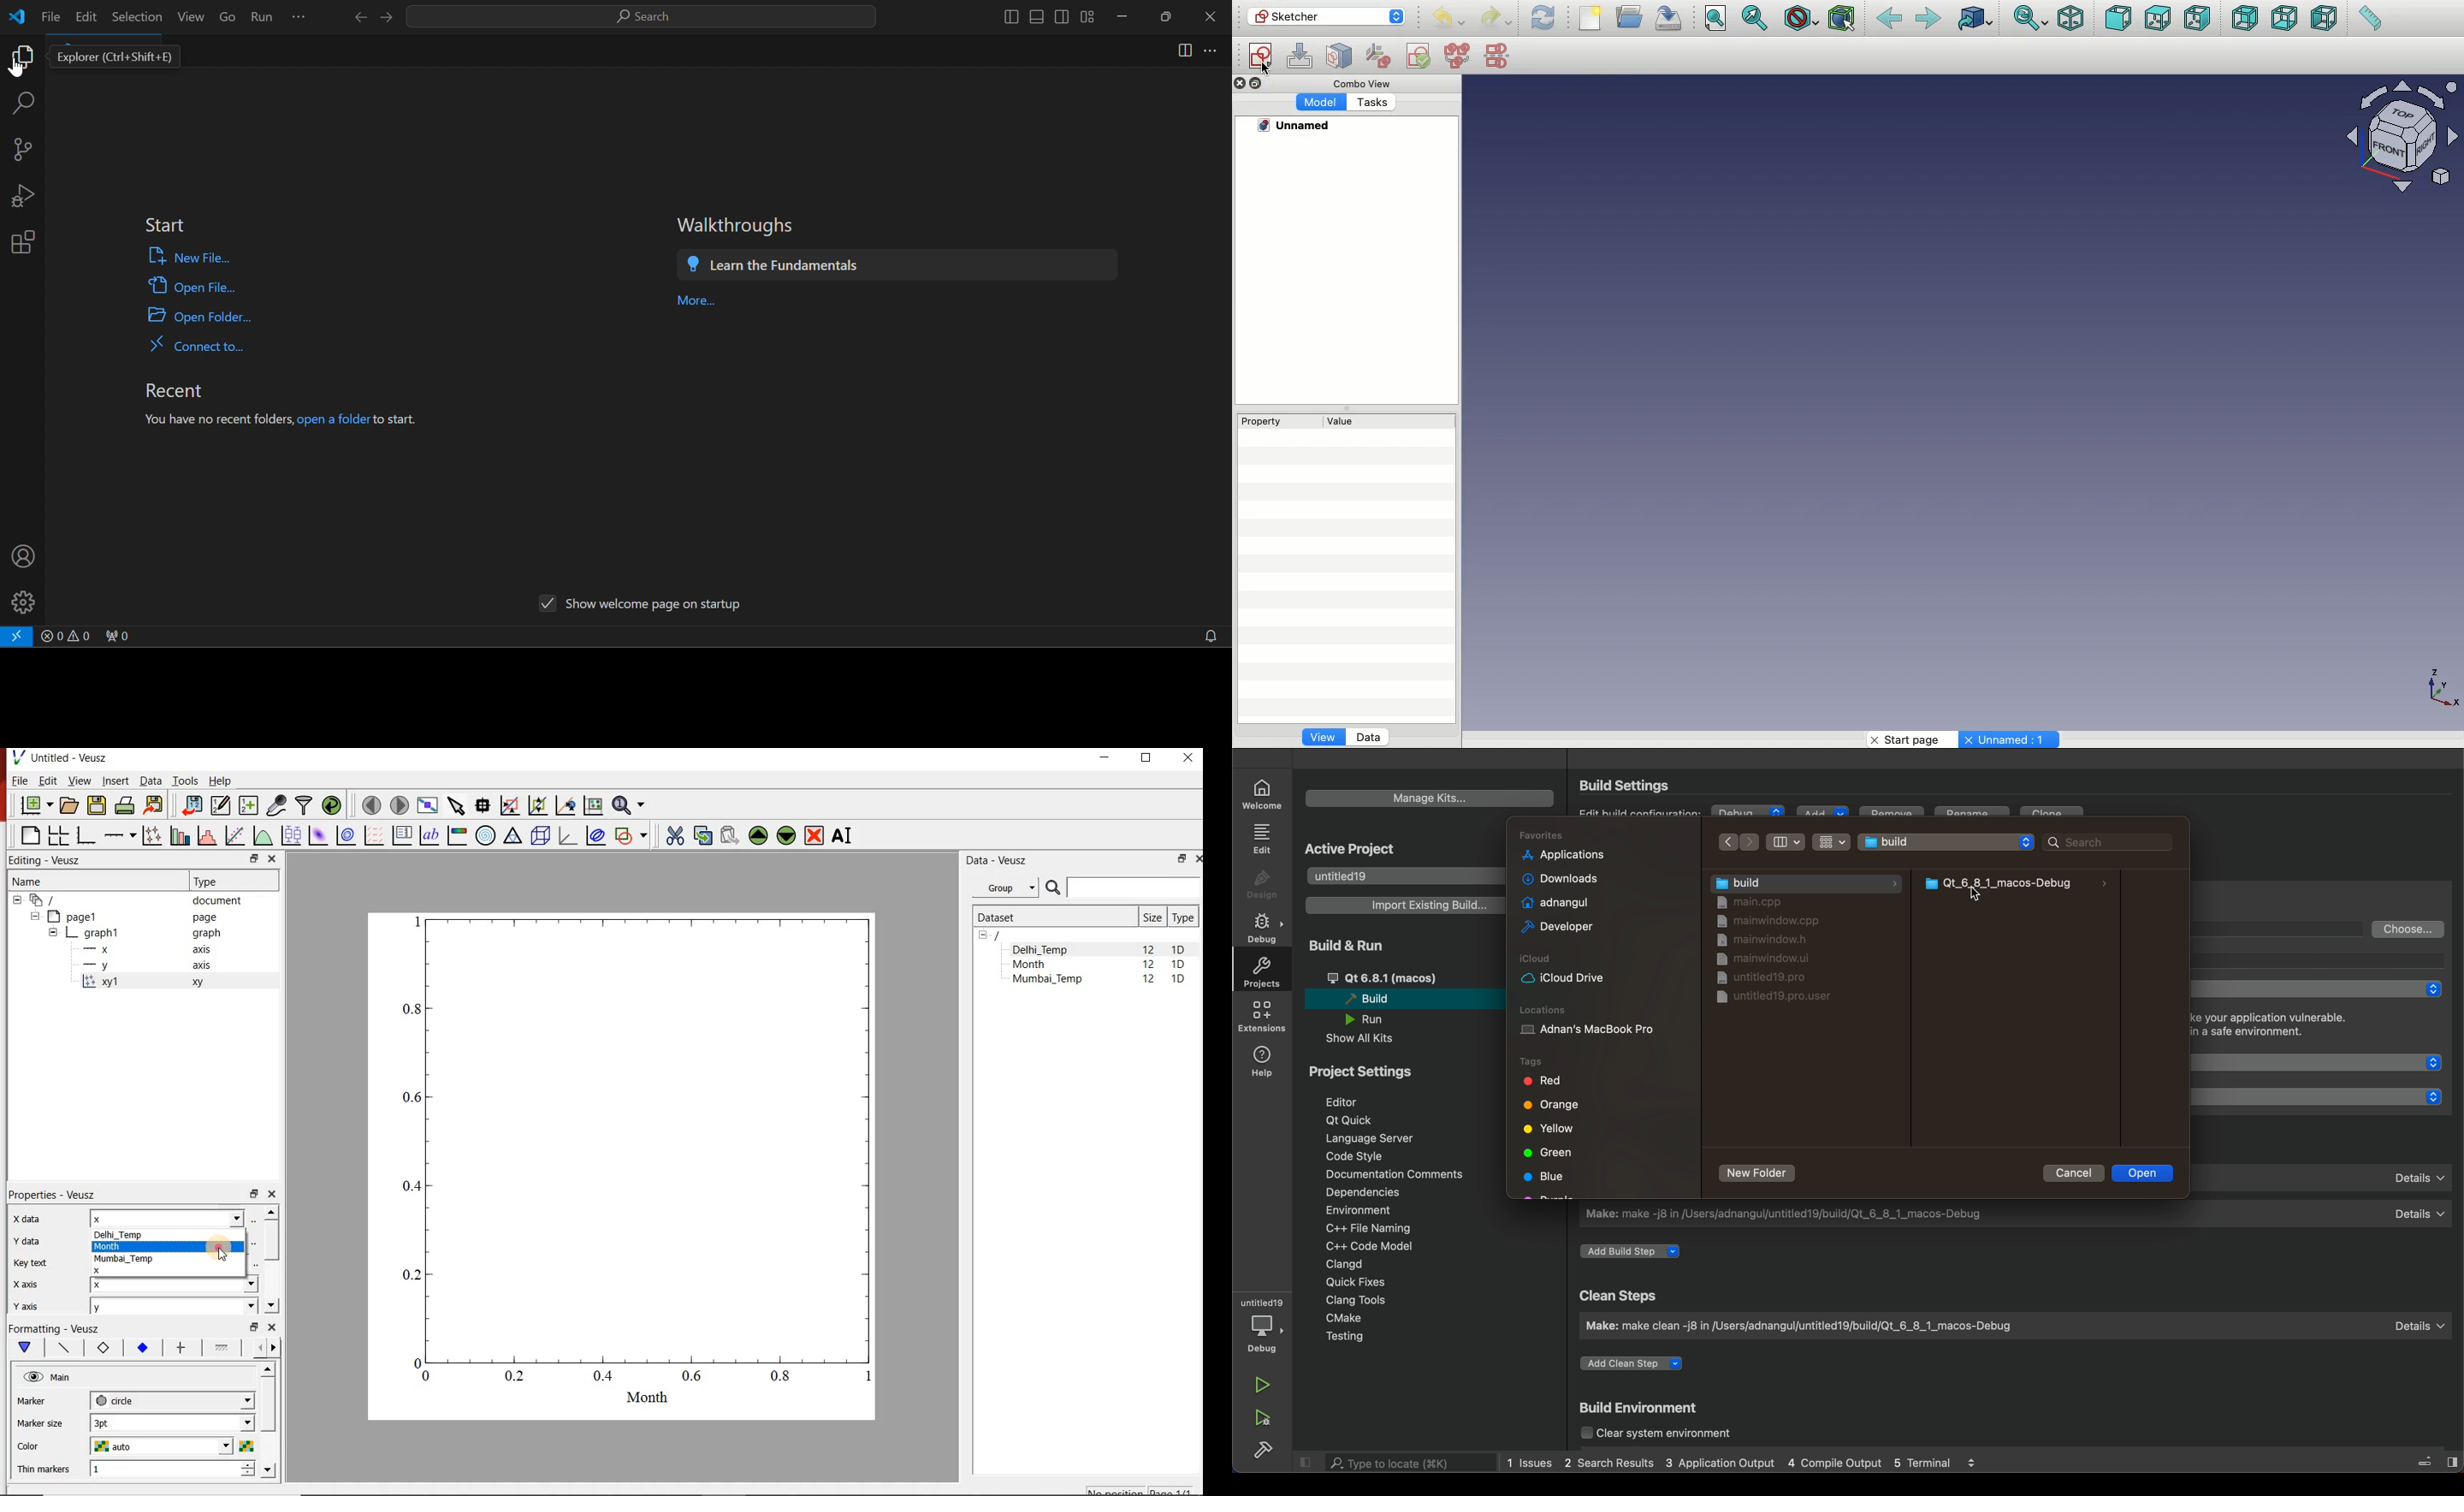  I want to click on Documentation , so click(1392, 1175).